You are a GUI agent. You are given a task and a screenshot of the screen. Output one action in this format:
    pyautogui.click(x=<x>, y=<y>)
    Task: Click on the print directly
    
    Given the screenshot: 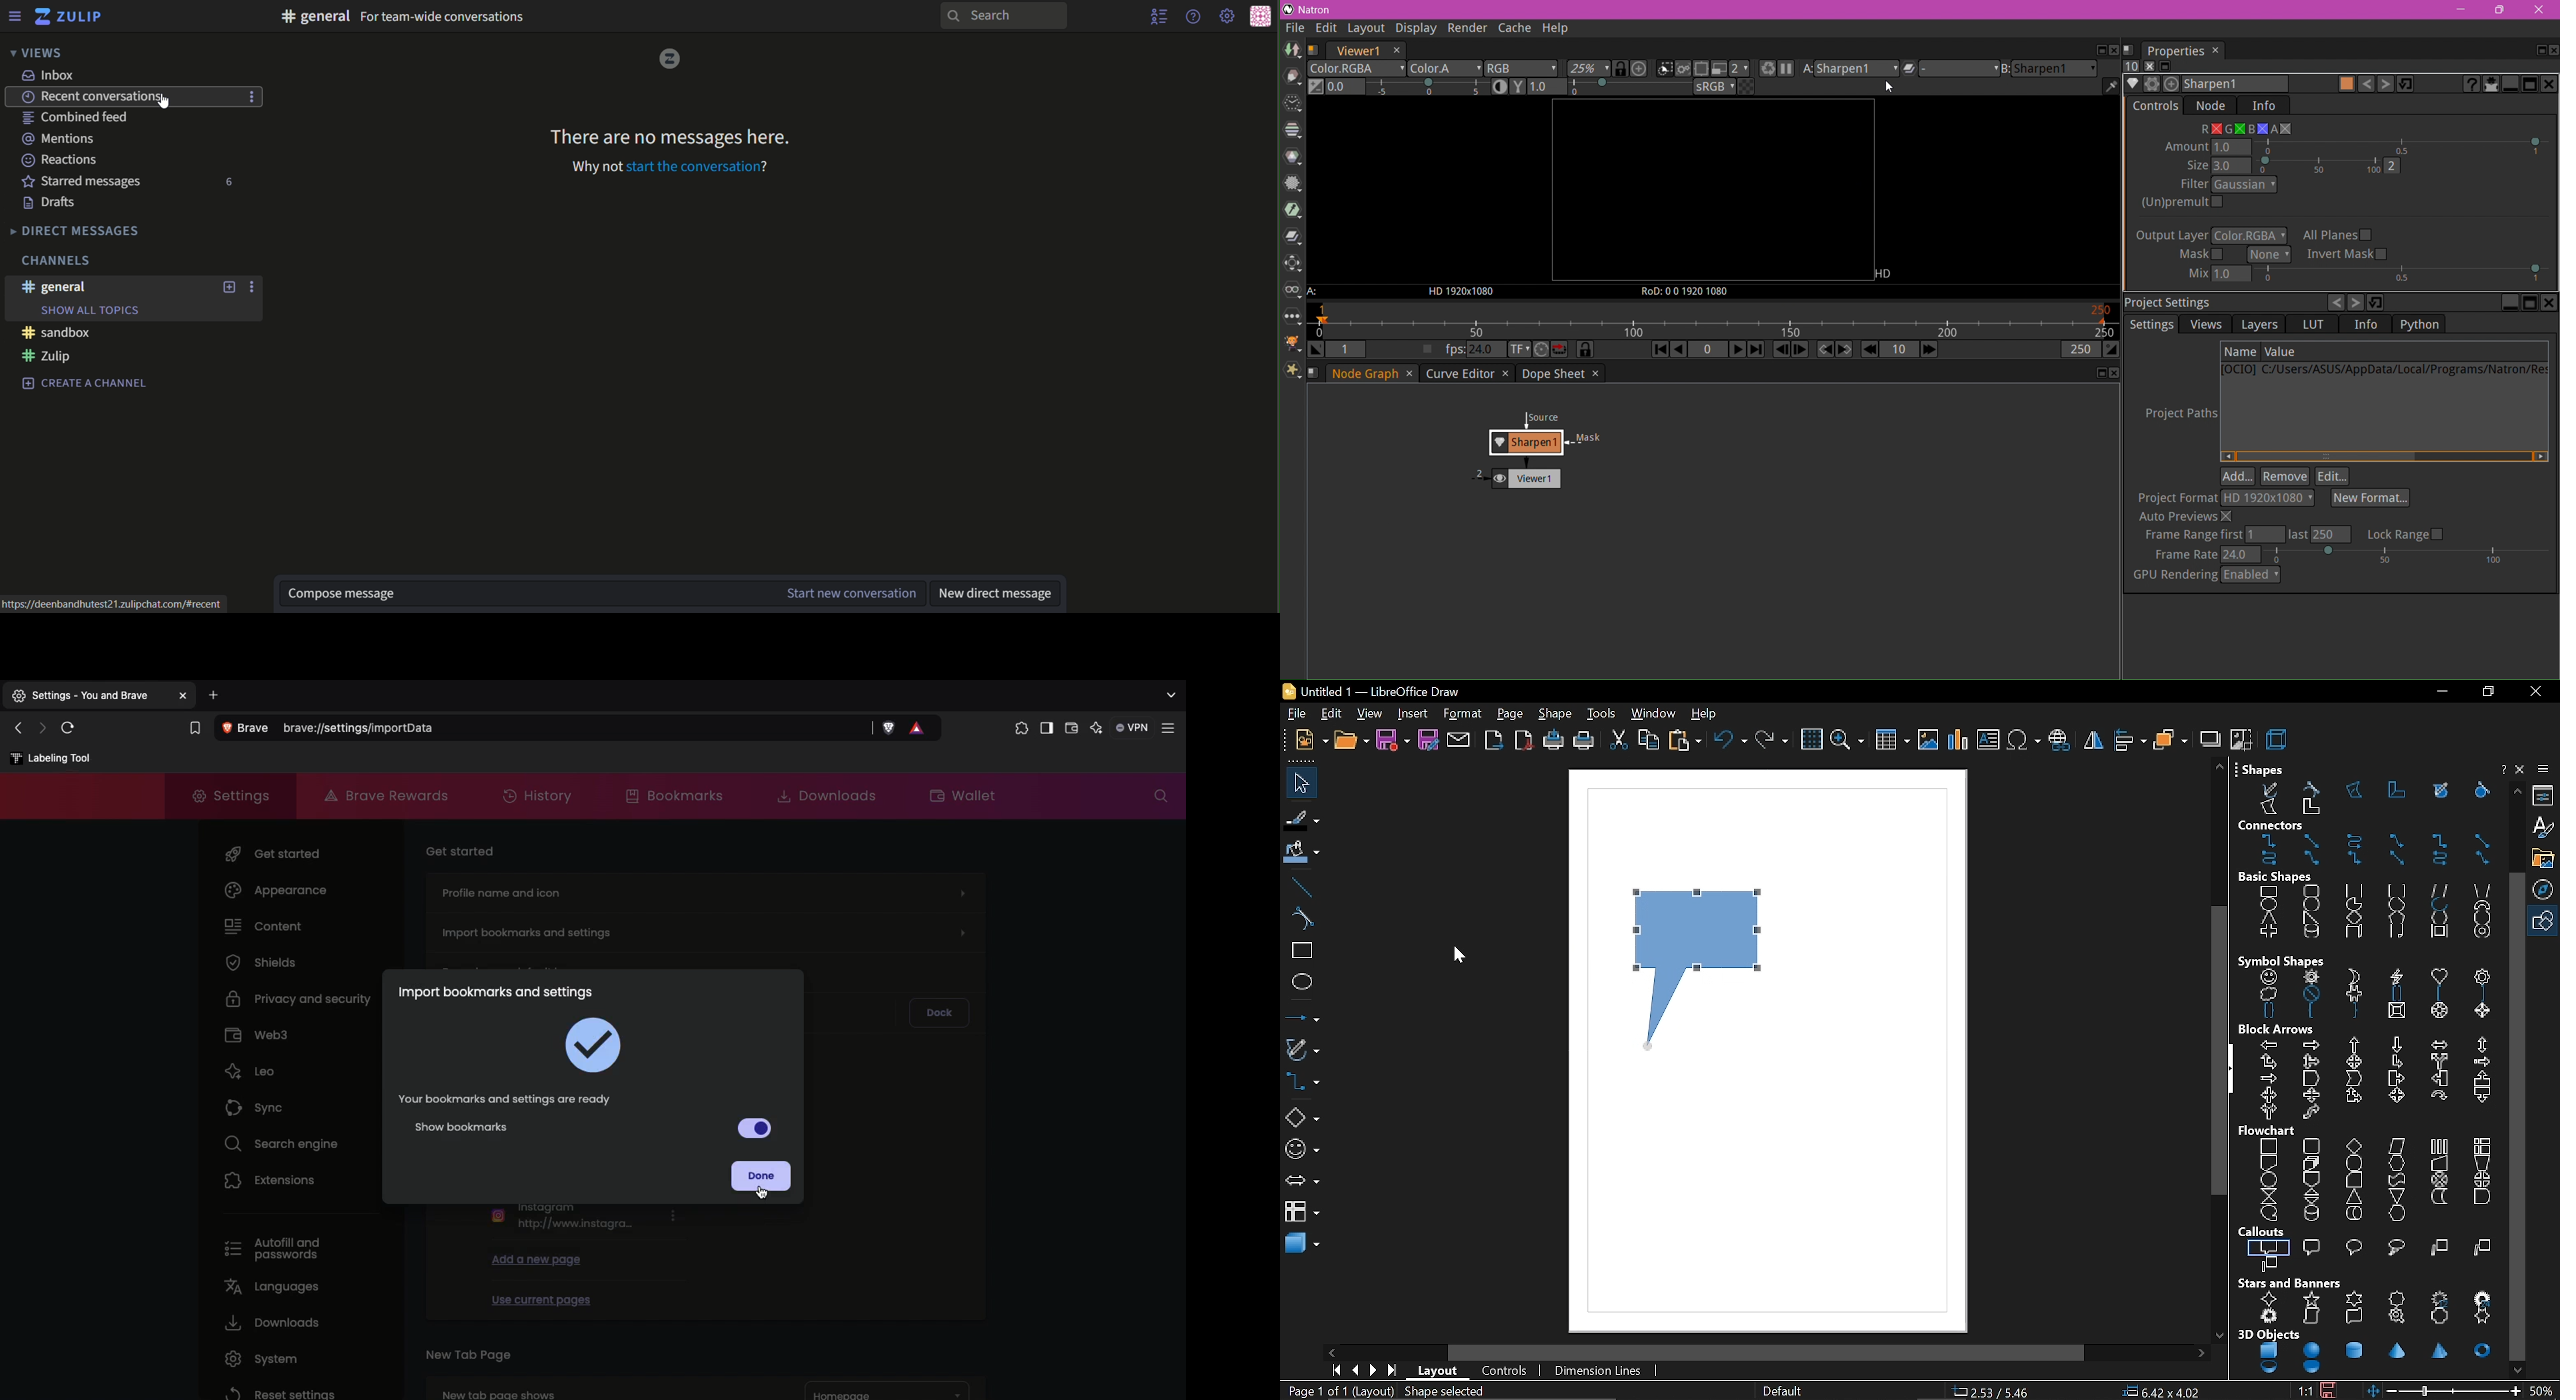 What is the action you would take?
    pyautogui.click(x=1554, y=742)
    